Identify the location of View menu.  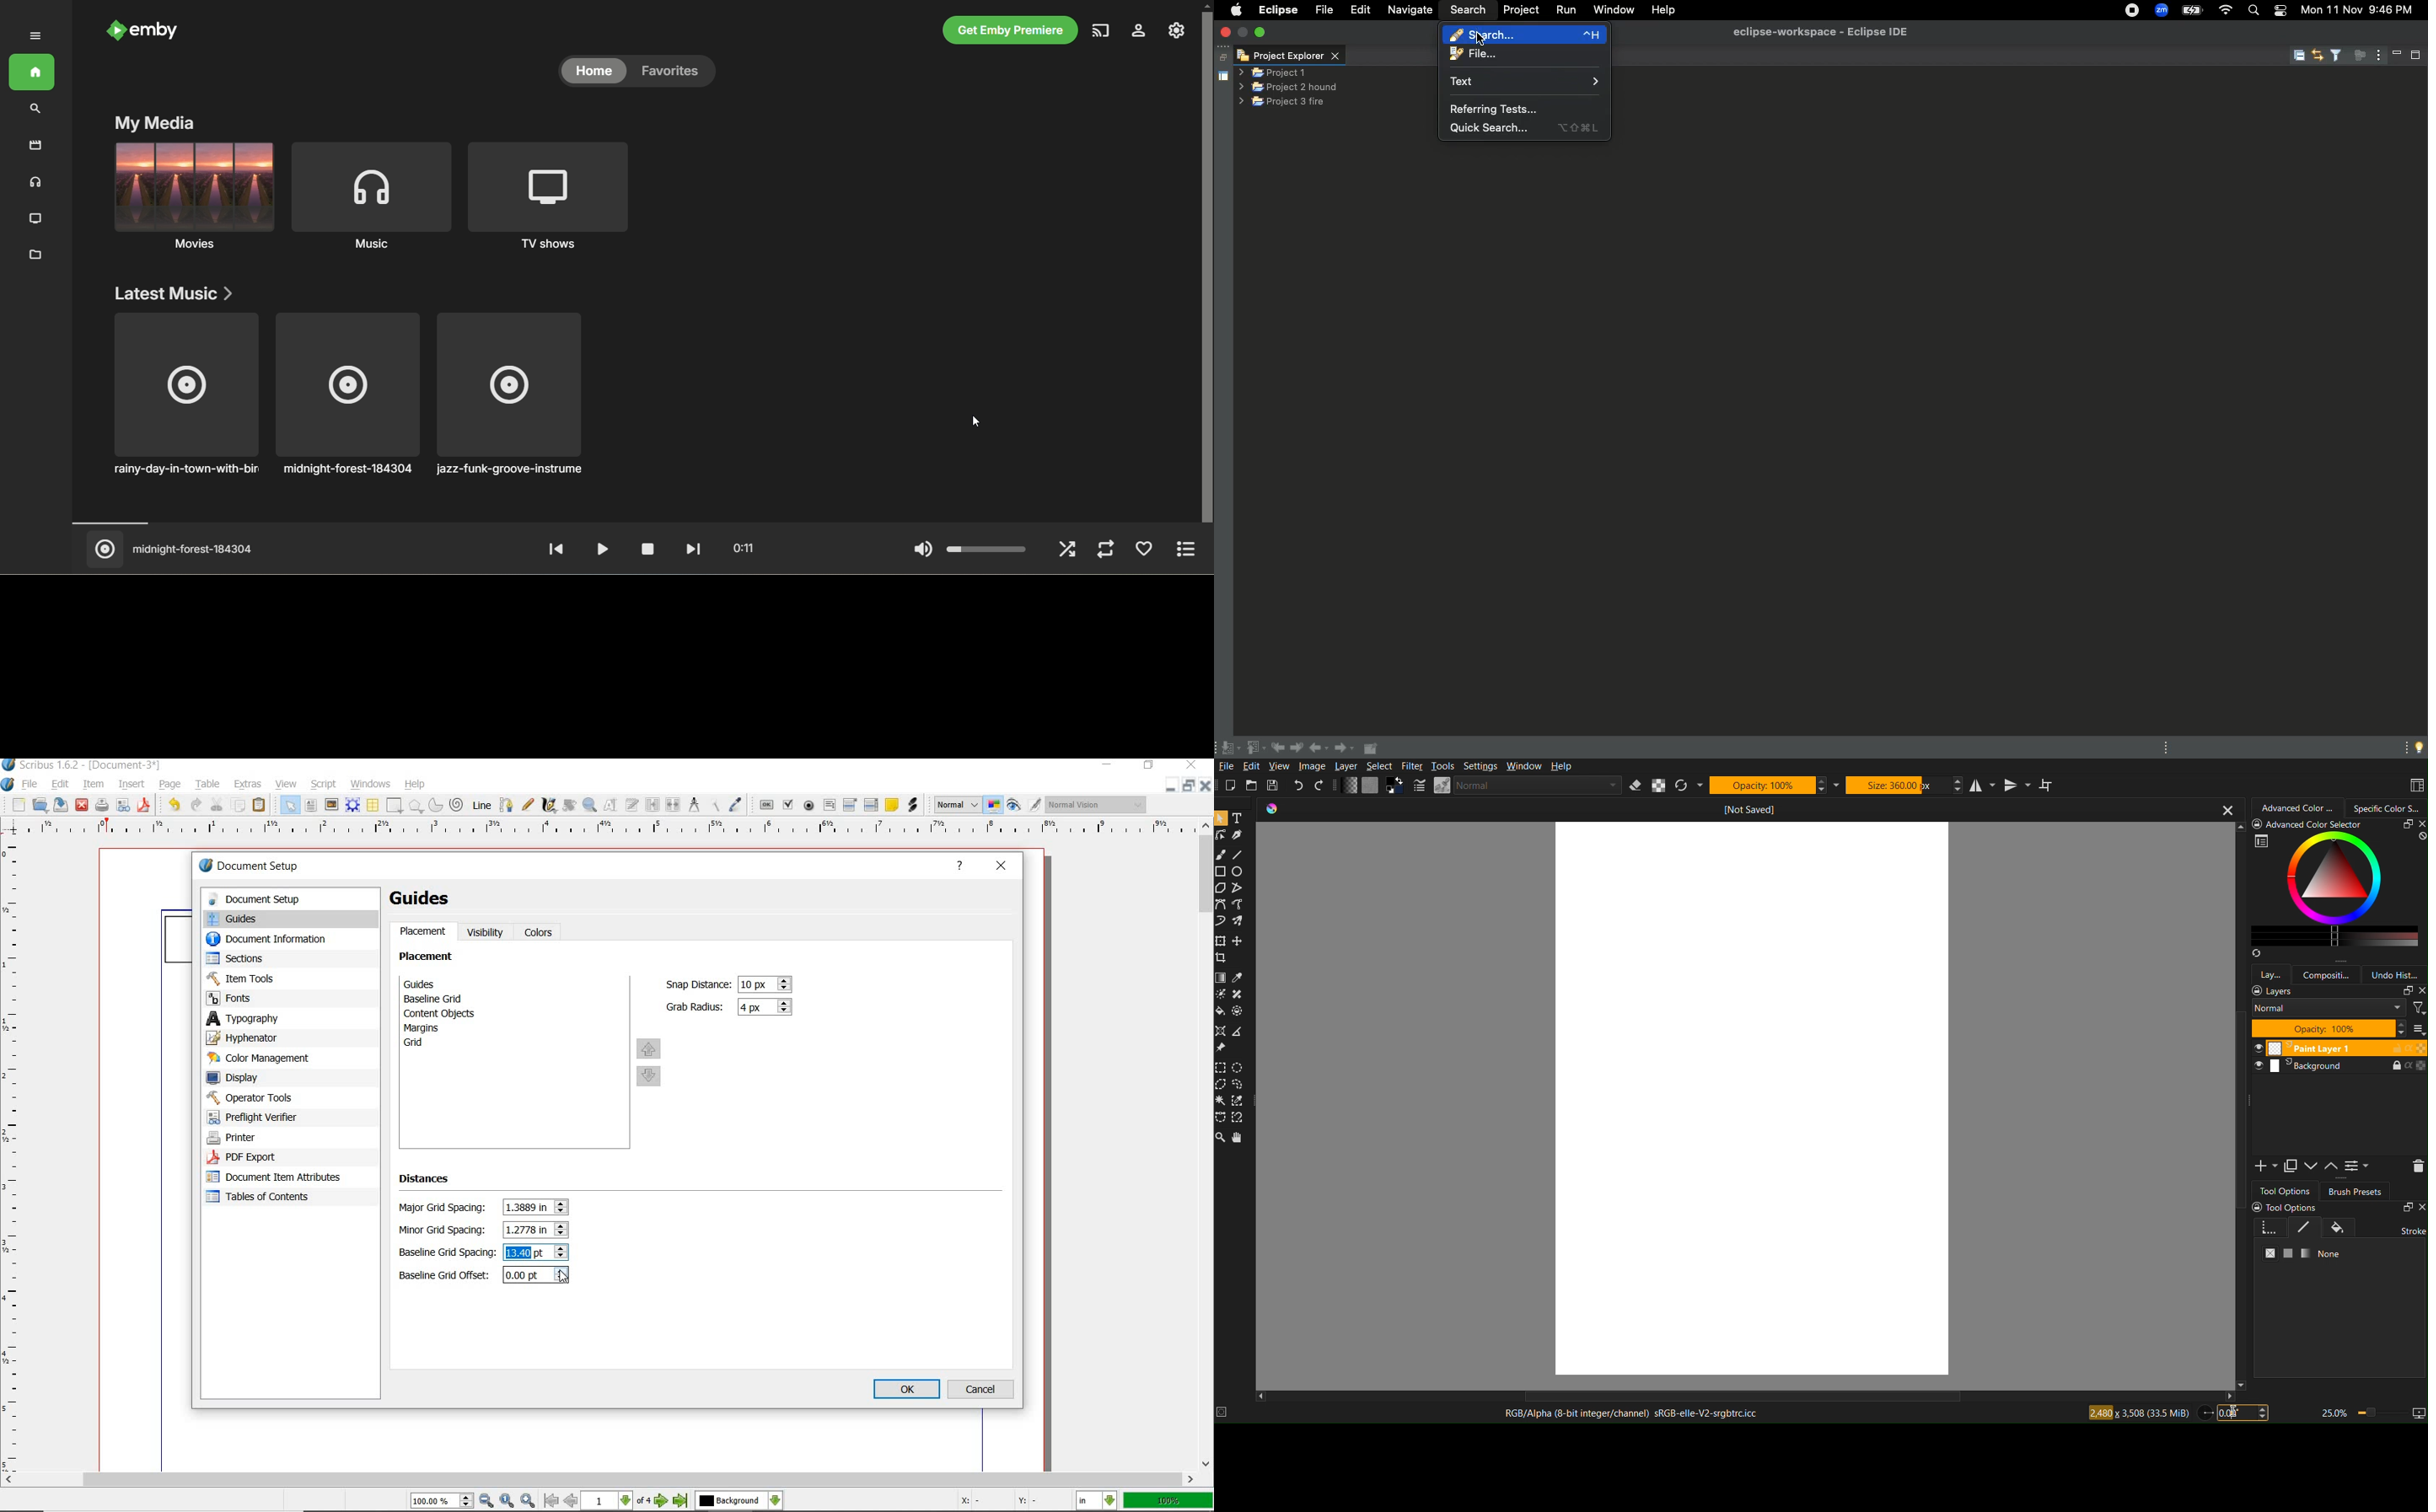
(2377, 56).